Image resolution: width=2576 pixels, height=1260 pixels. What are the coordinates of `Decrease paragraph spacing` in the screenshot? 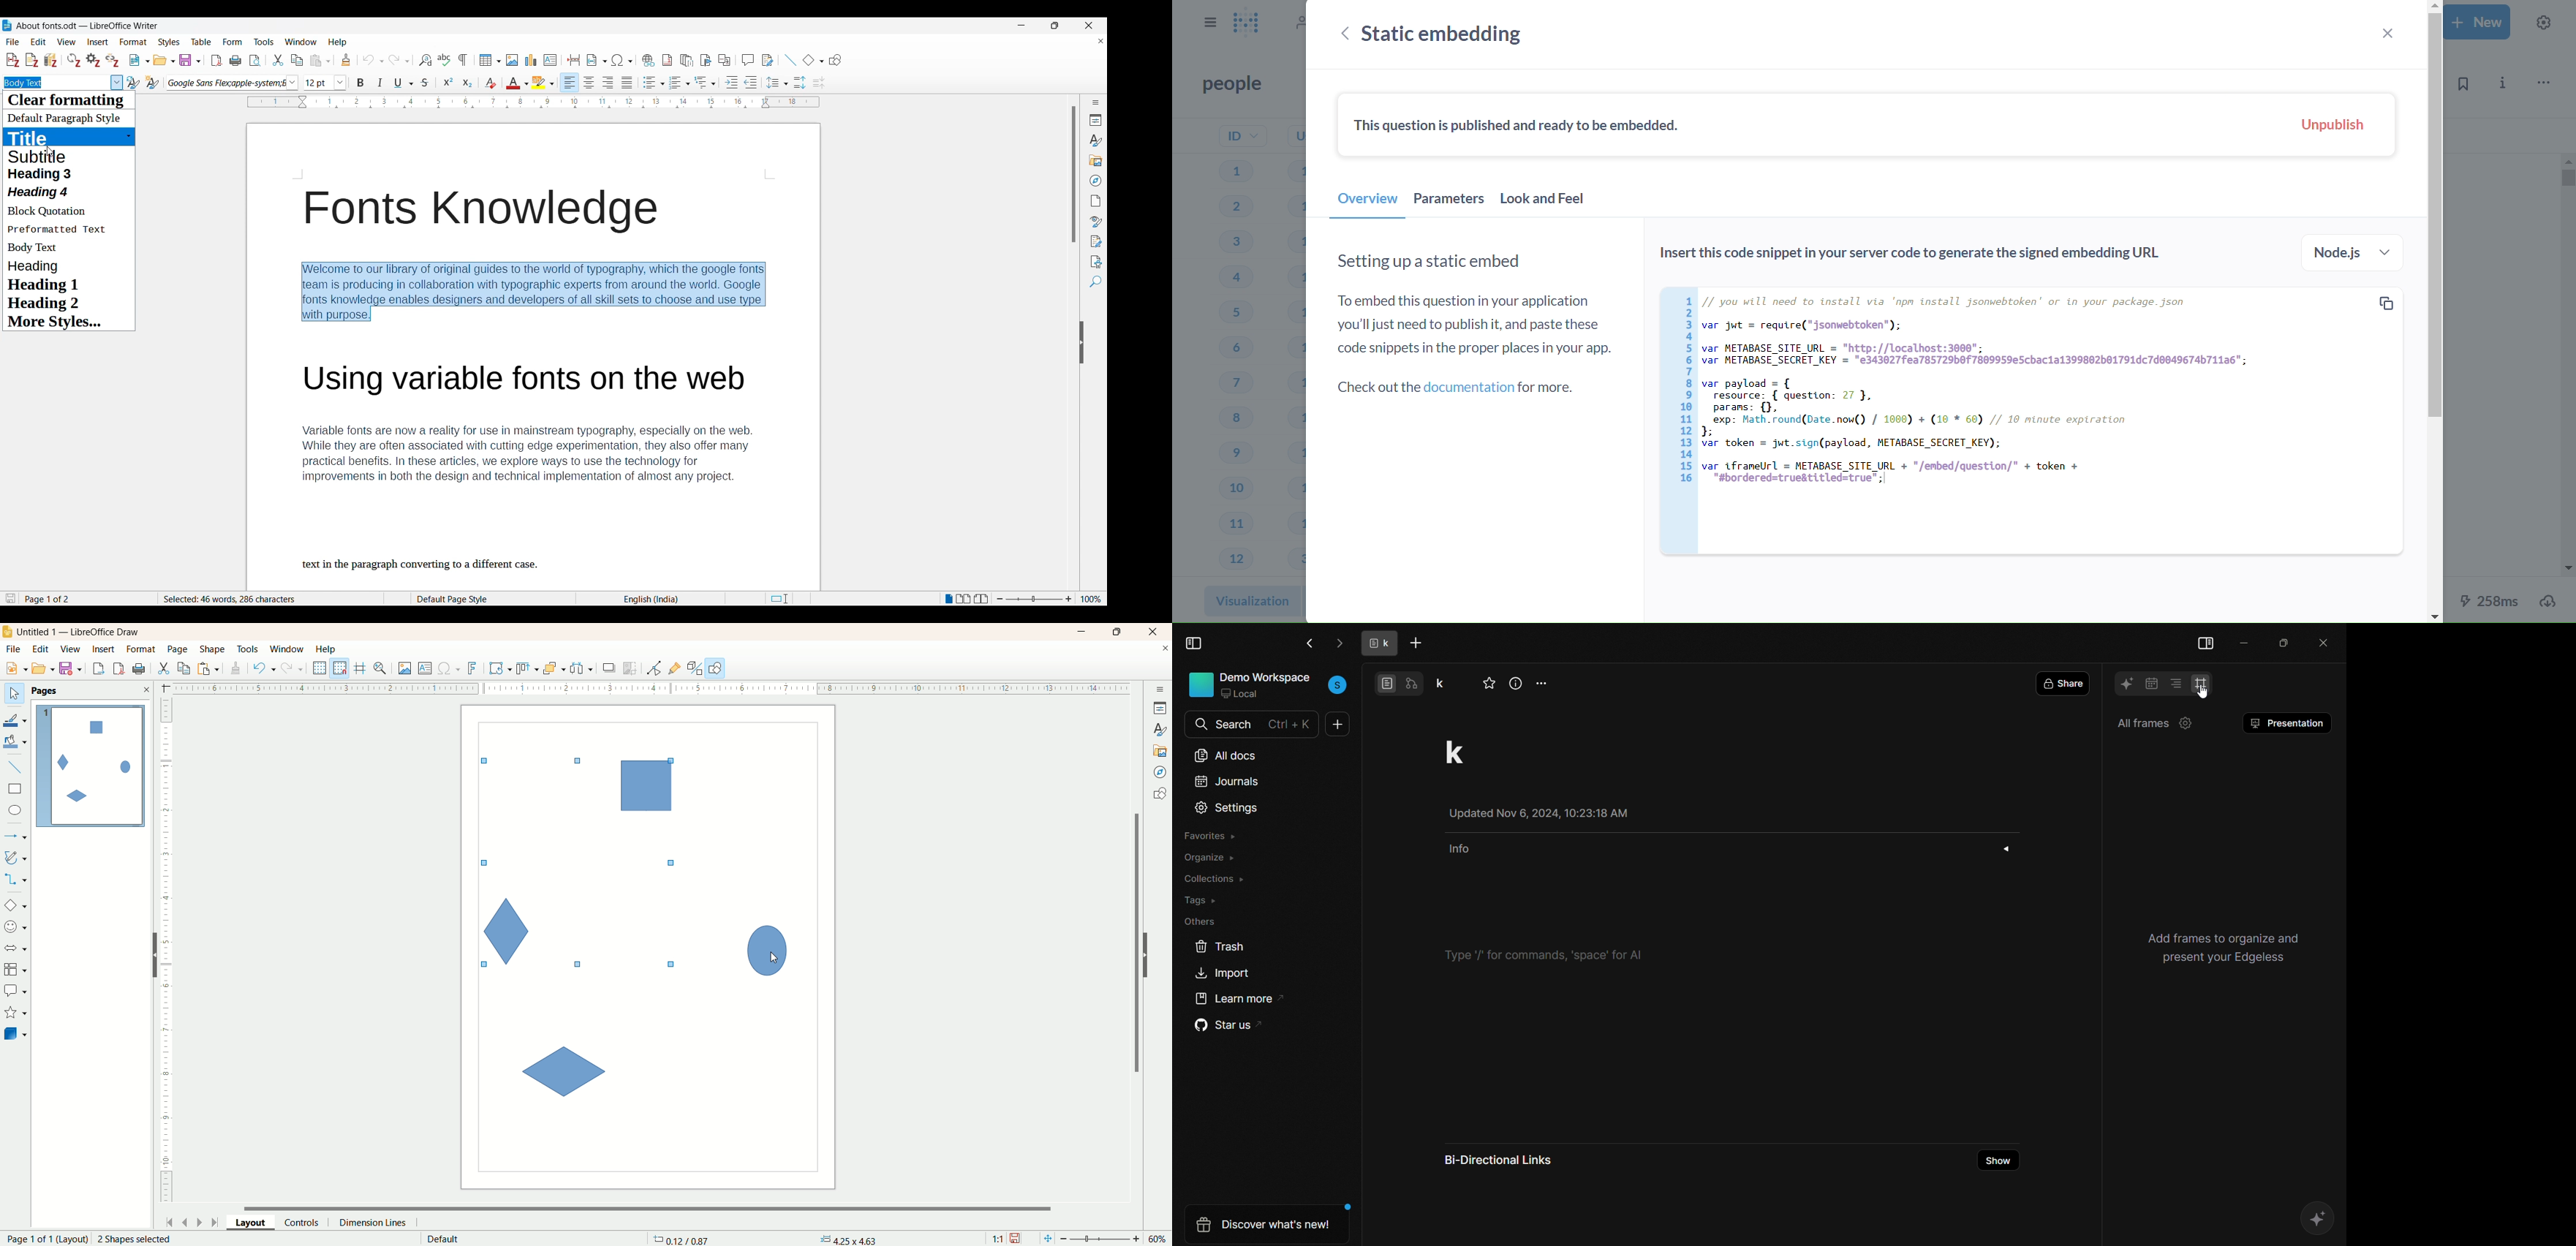 It's located at (819, 83).